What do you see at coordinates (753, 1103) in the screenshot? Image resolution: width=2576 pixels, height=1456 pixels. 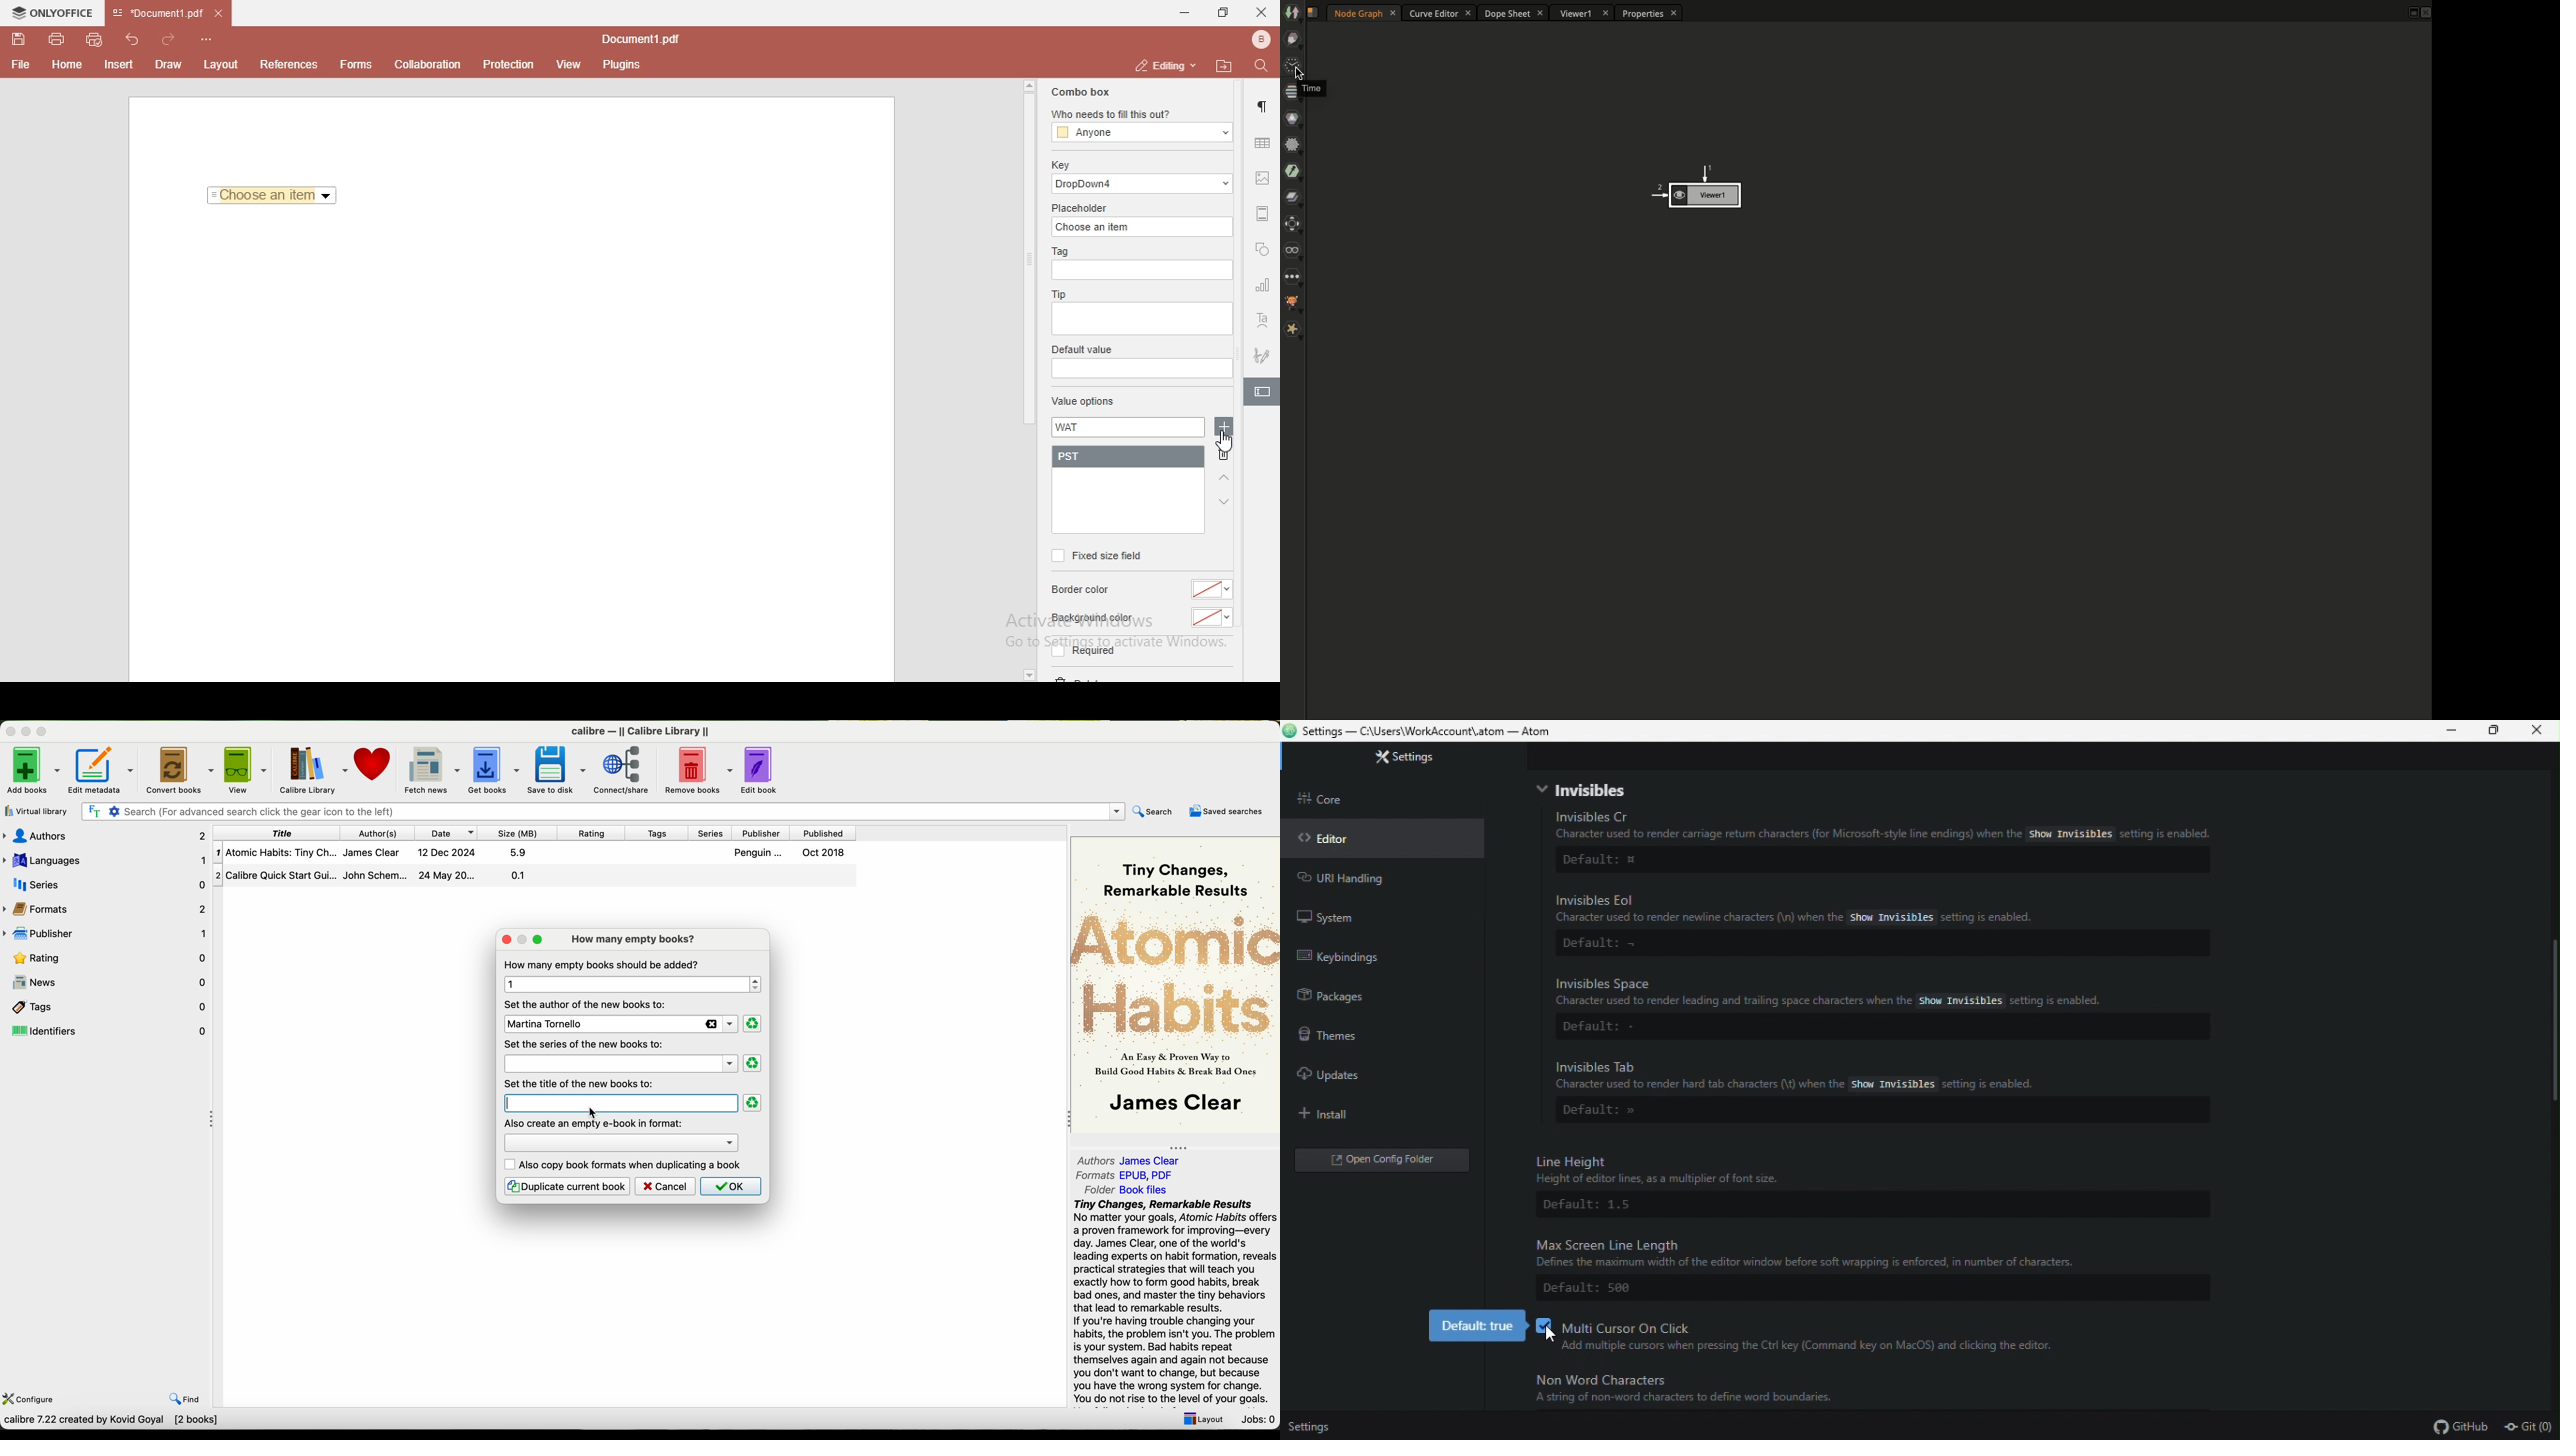 I see `clear` at bounding box center [753, 1103].